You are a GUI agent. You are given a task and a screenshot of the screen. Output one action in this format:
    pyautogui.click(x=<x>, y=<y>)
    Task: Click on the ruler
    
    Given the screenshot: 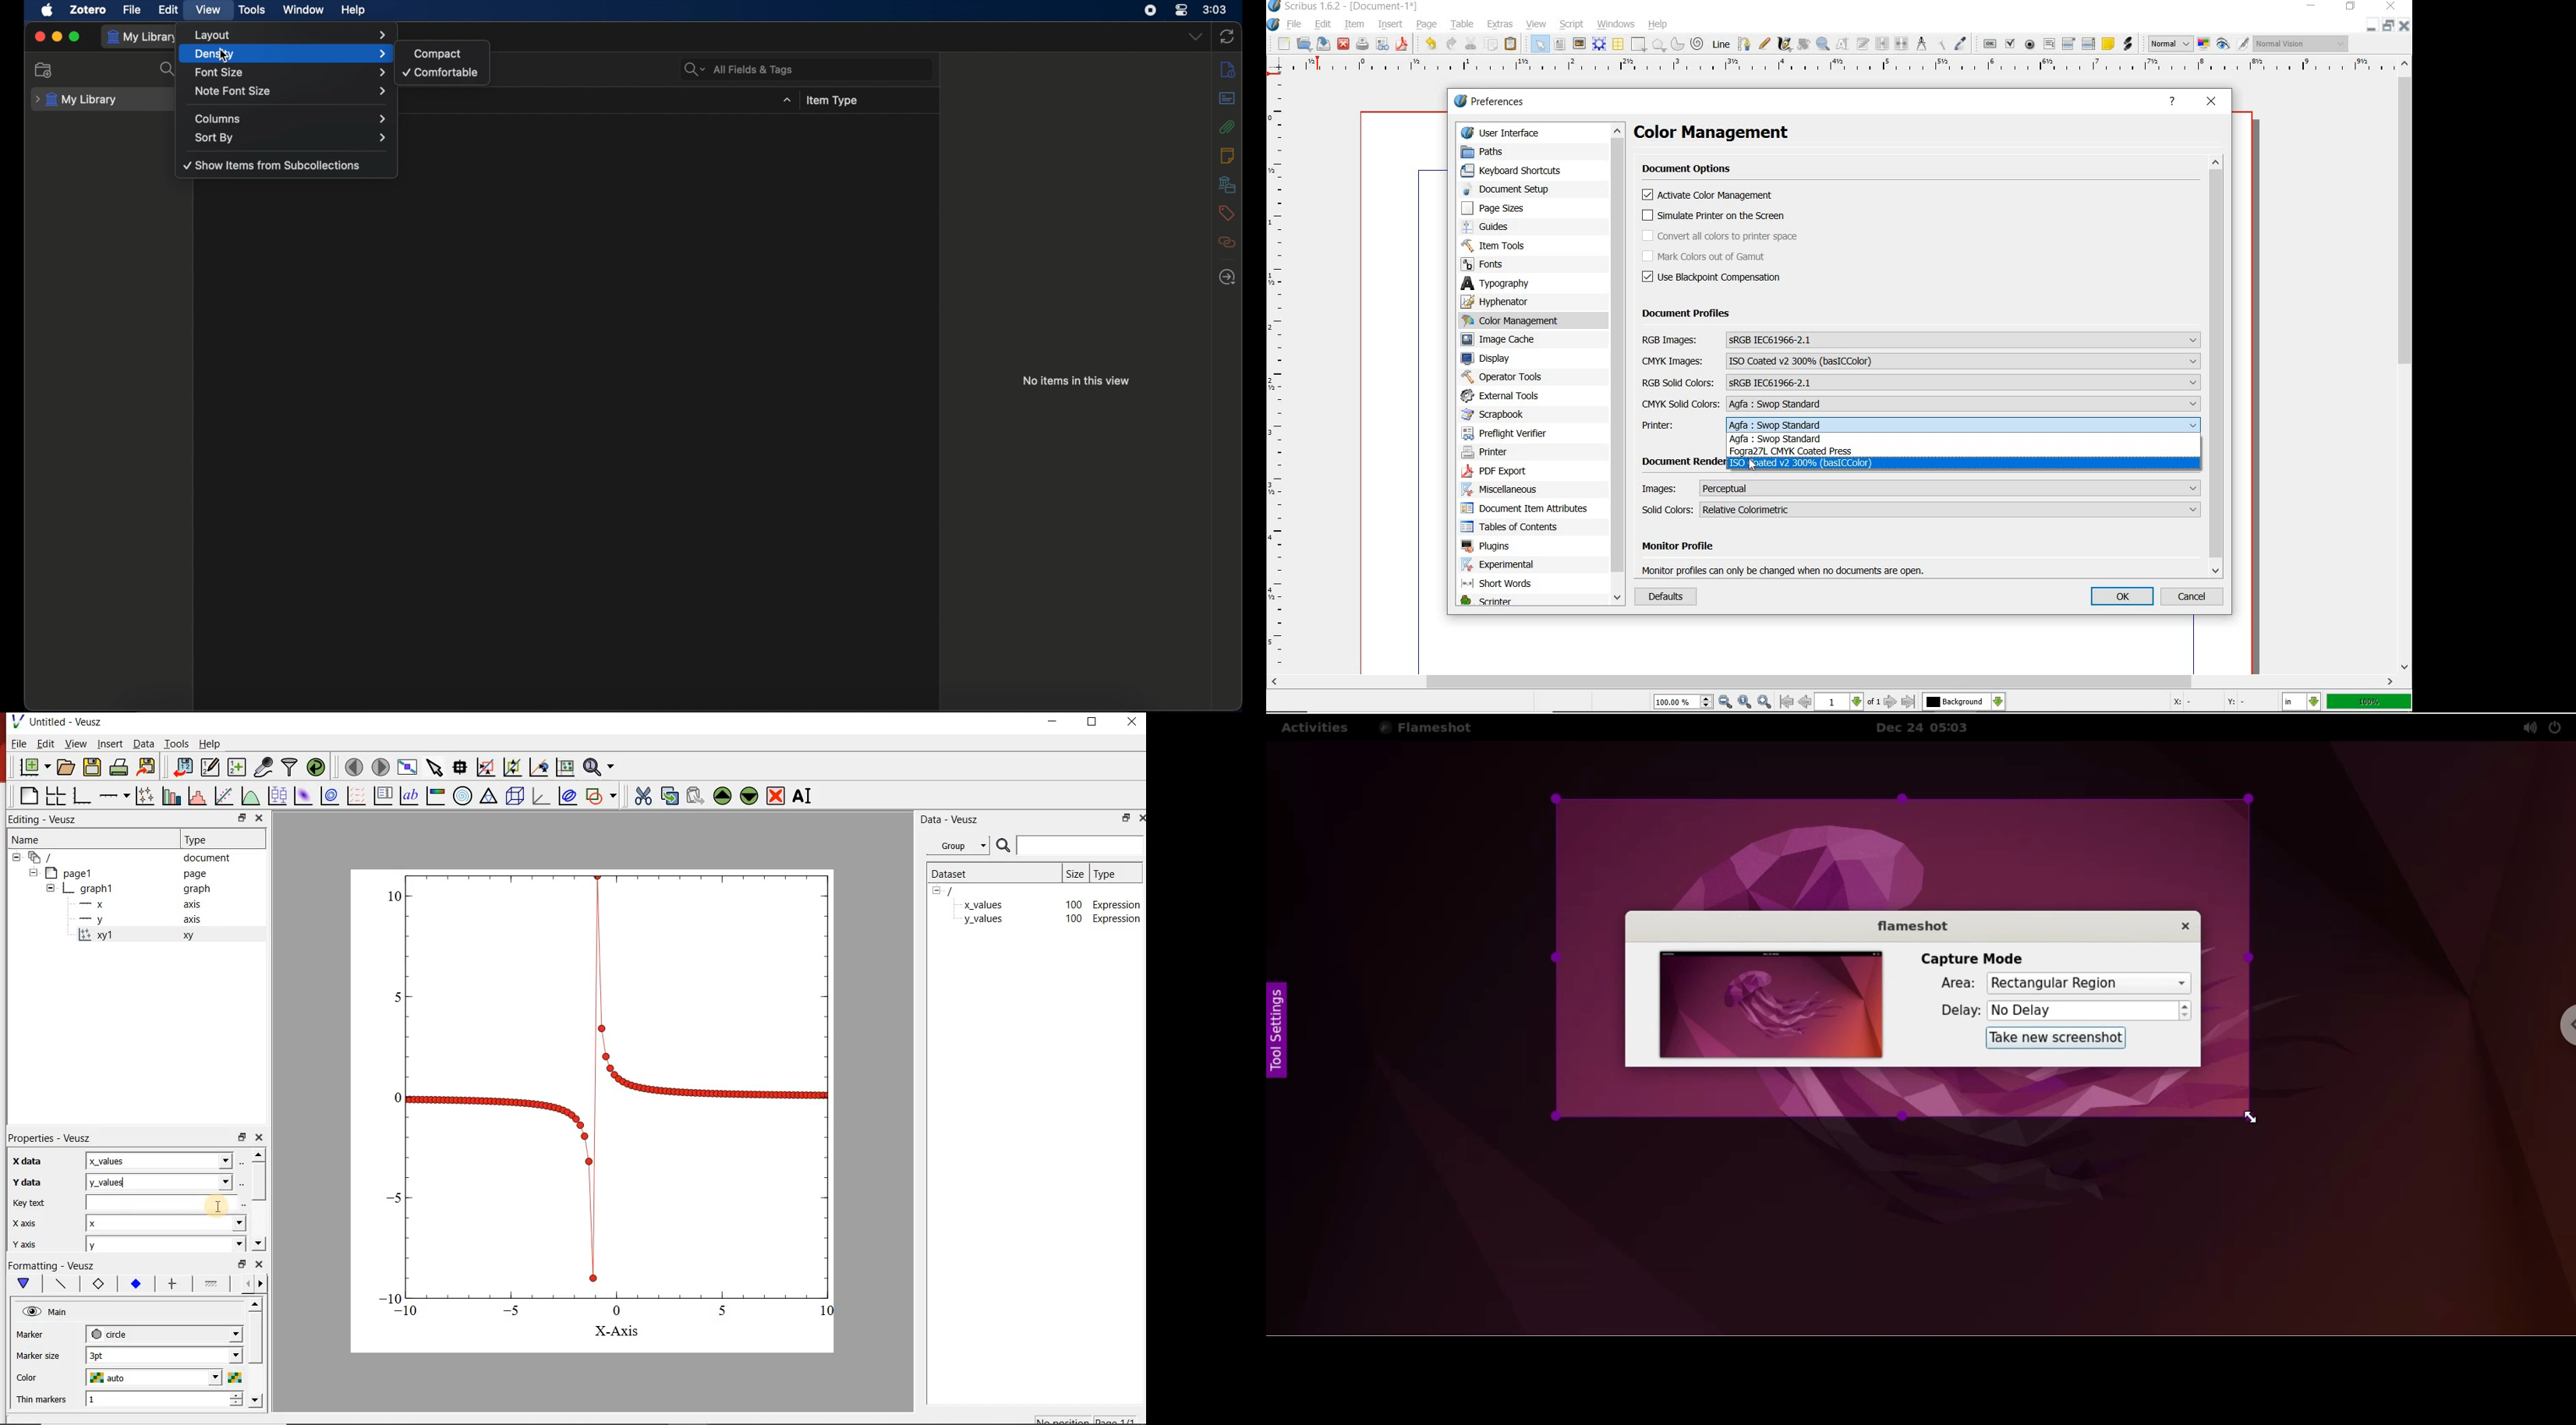 What is the action you would take?
    pyautogui.click(x=1843, y=68)
    